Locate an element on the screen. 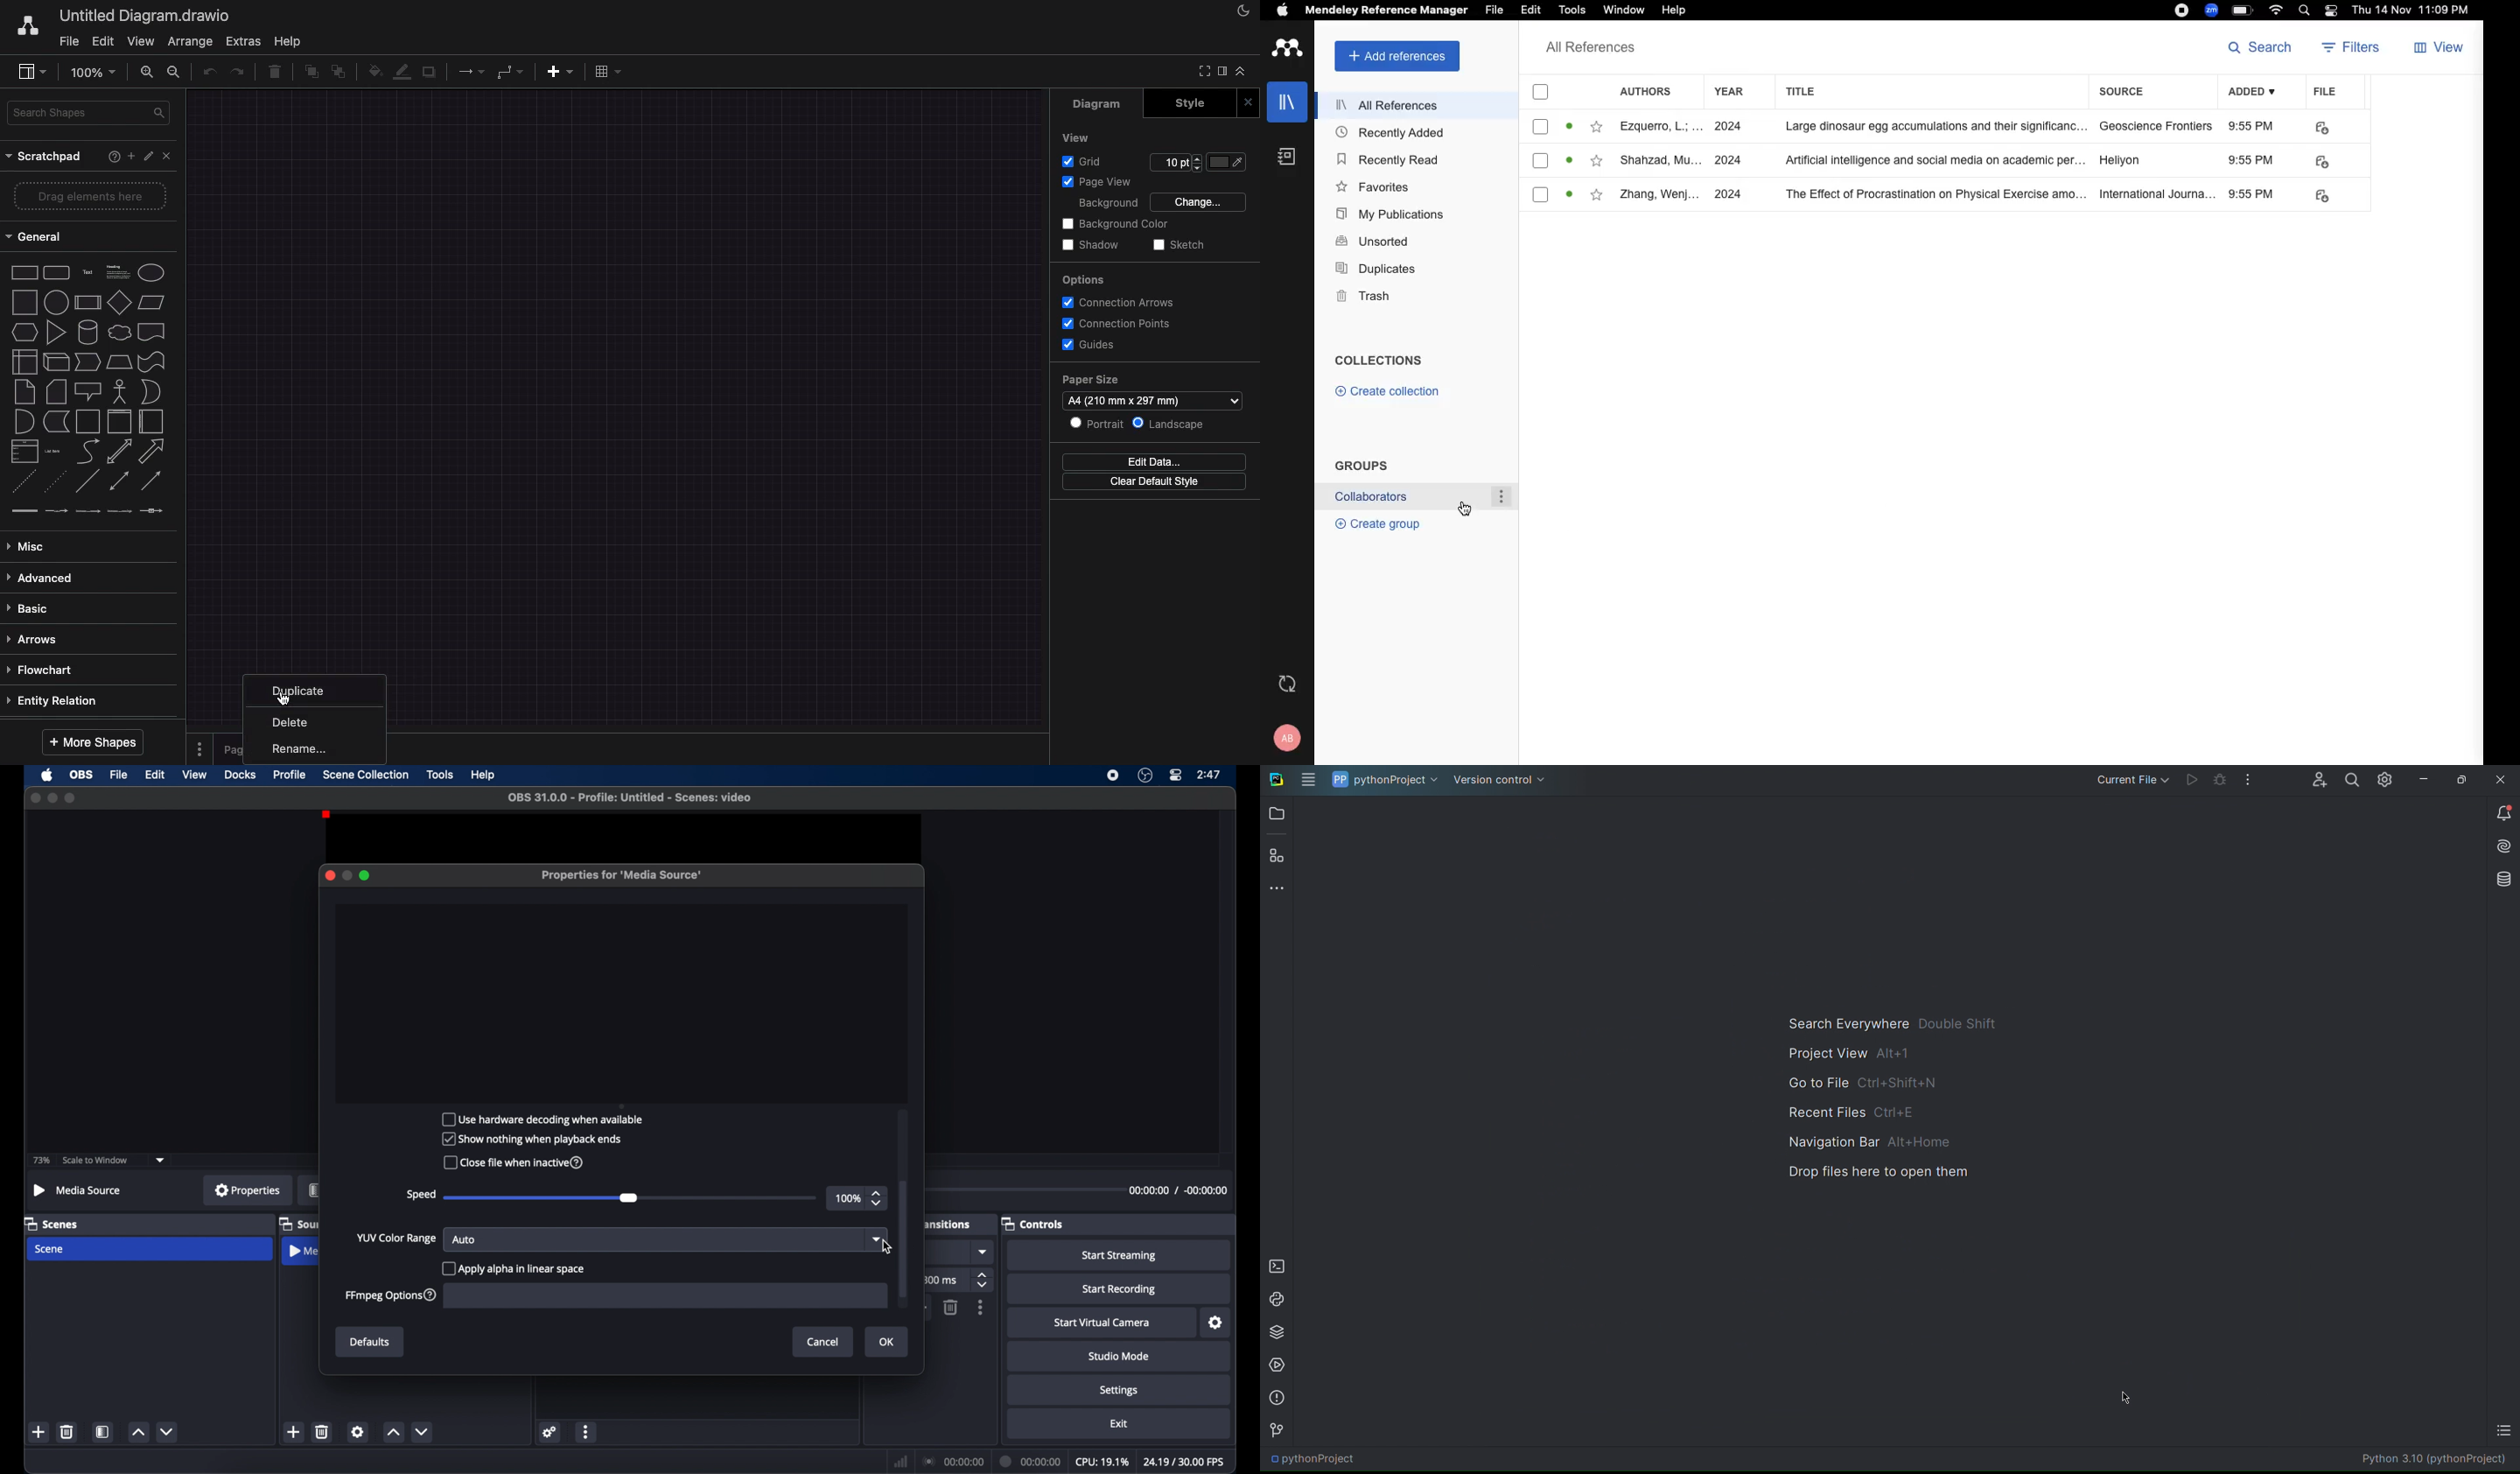 Image resolution: width=2520 pixels, height=1484 pixels. add is located at coordinates (560, 73).